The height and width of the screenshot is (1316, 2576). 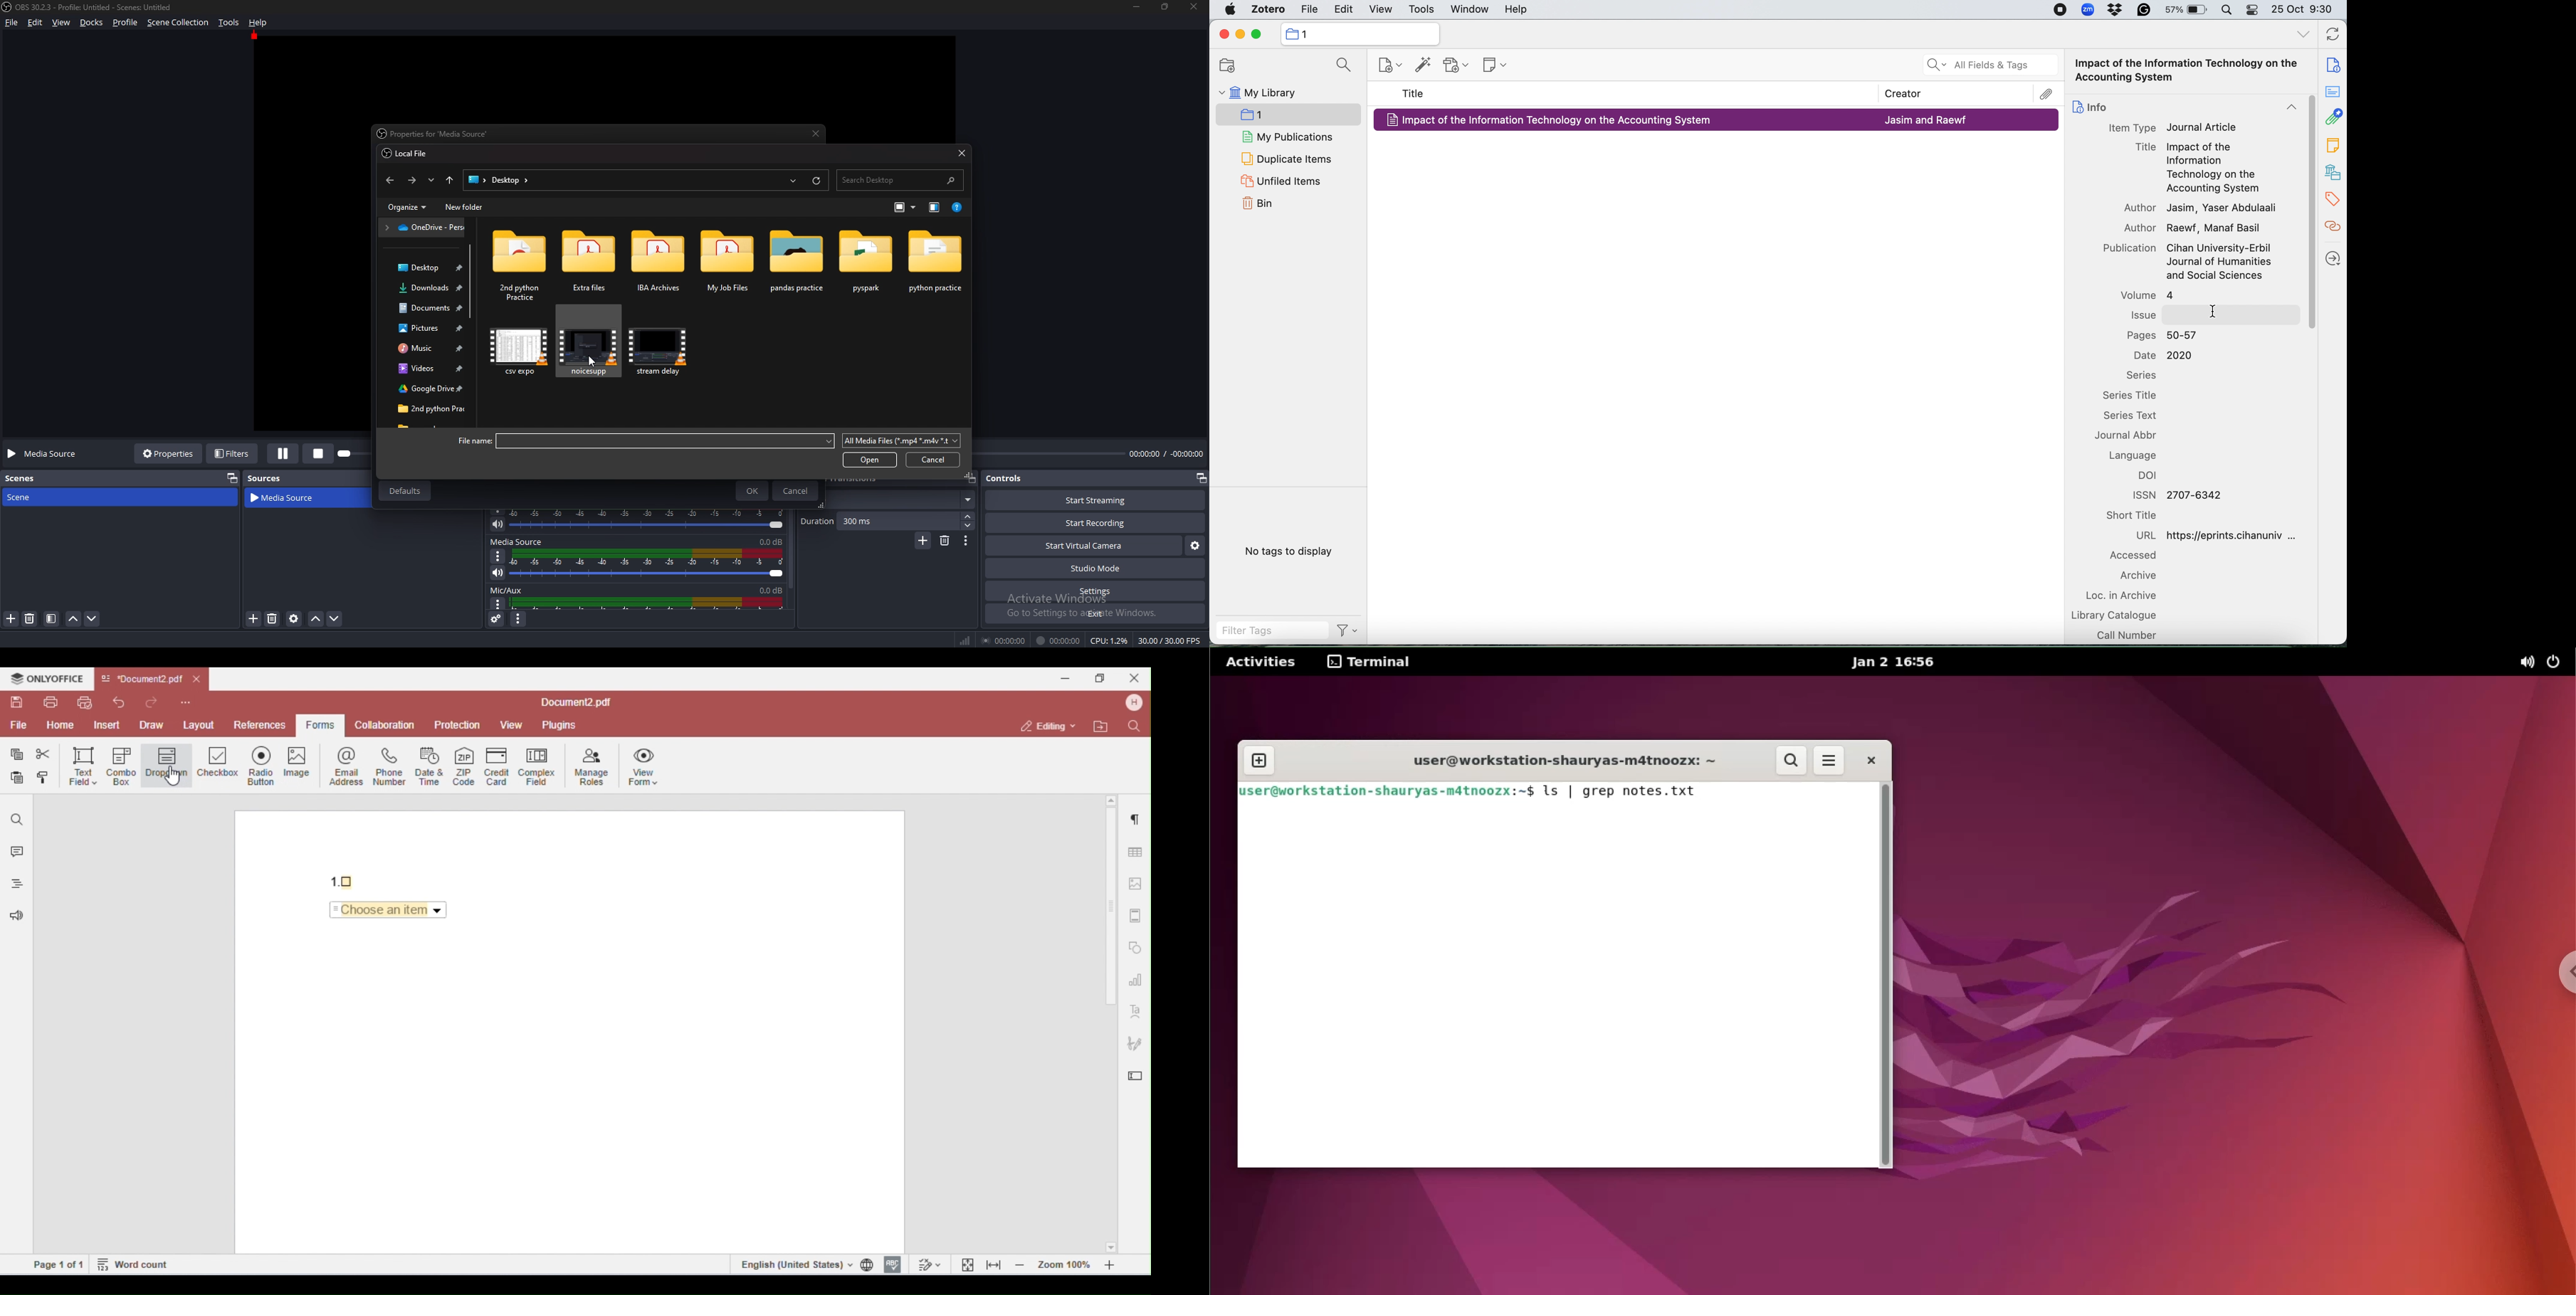 I want to click on Organize, so click(x=410, y=207).